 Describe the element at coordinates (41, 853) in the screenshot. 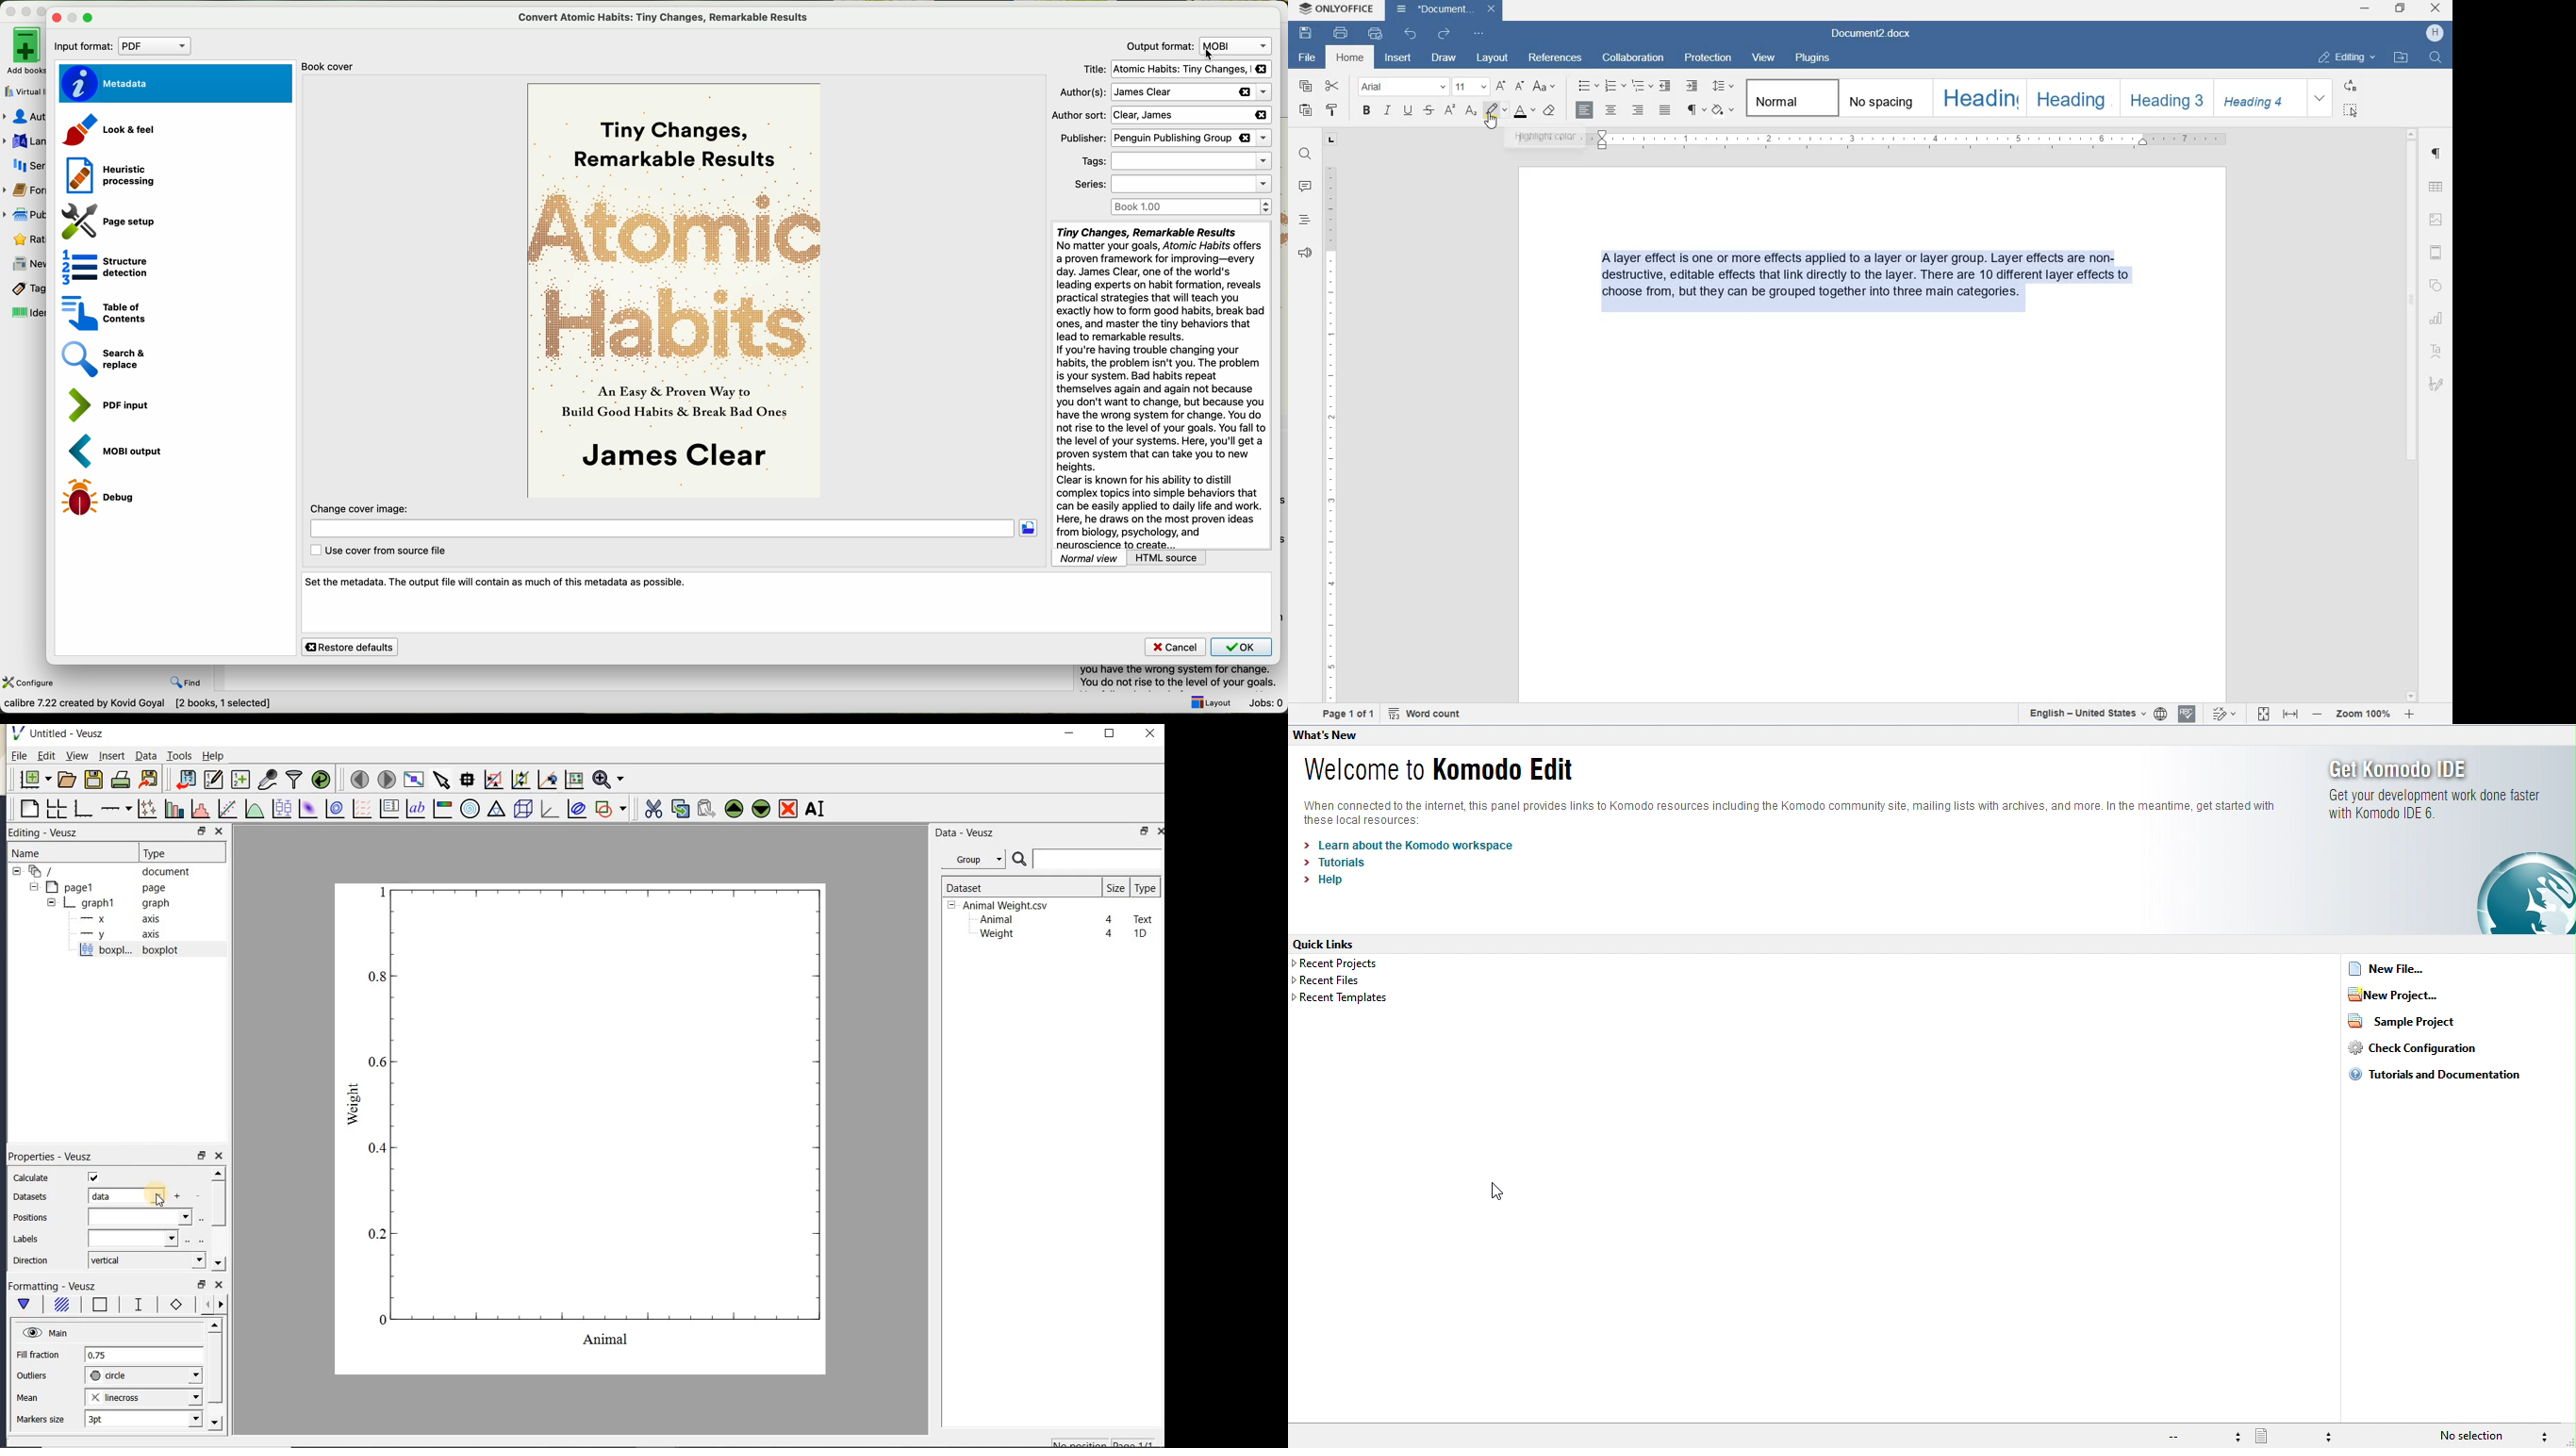

I see `Name` at that location.